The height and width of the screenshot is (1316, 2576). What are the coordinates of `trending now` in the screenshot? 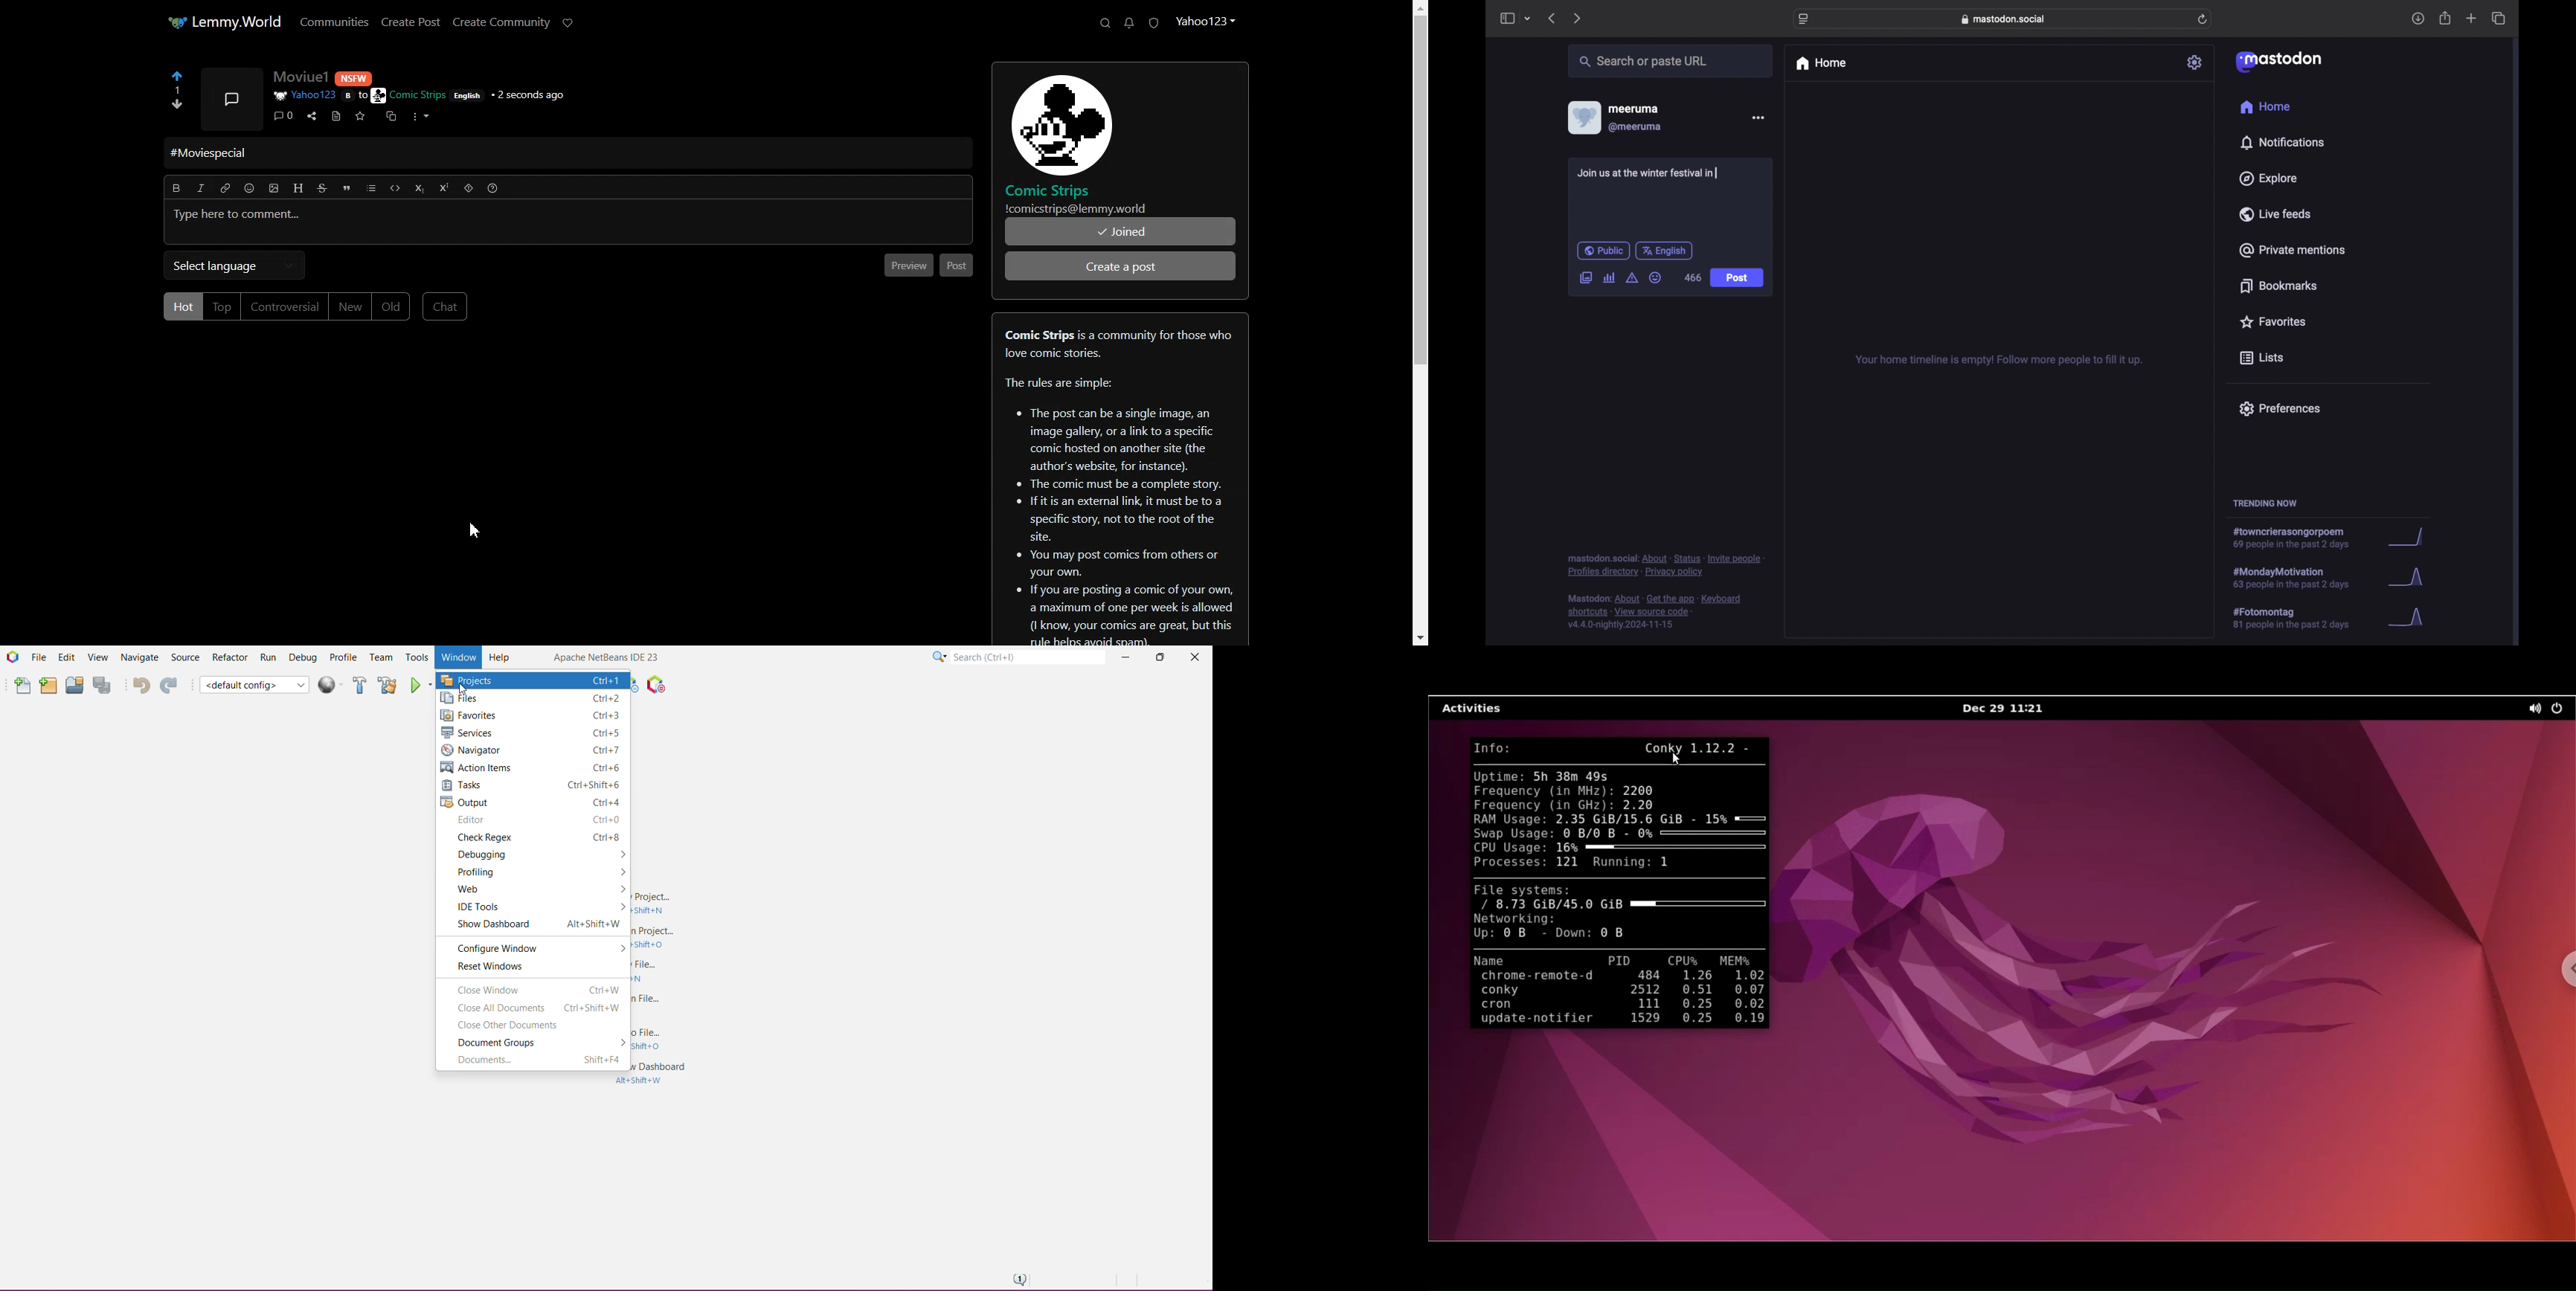 It's located at (2265, 503).